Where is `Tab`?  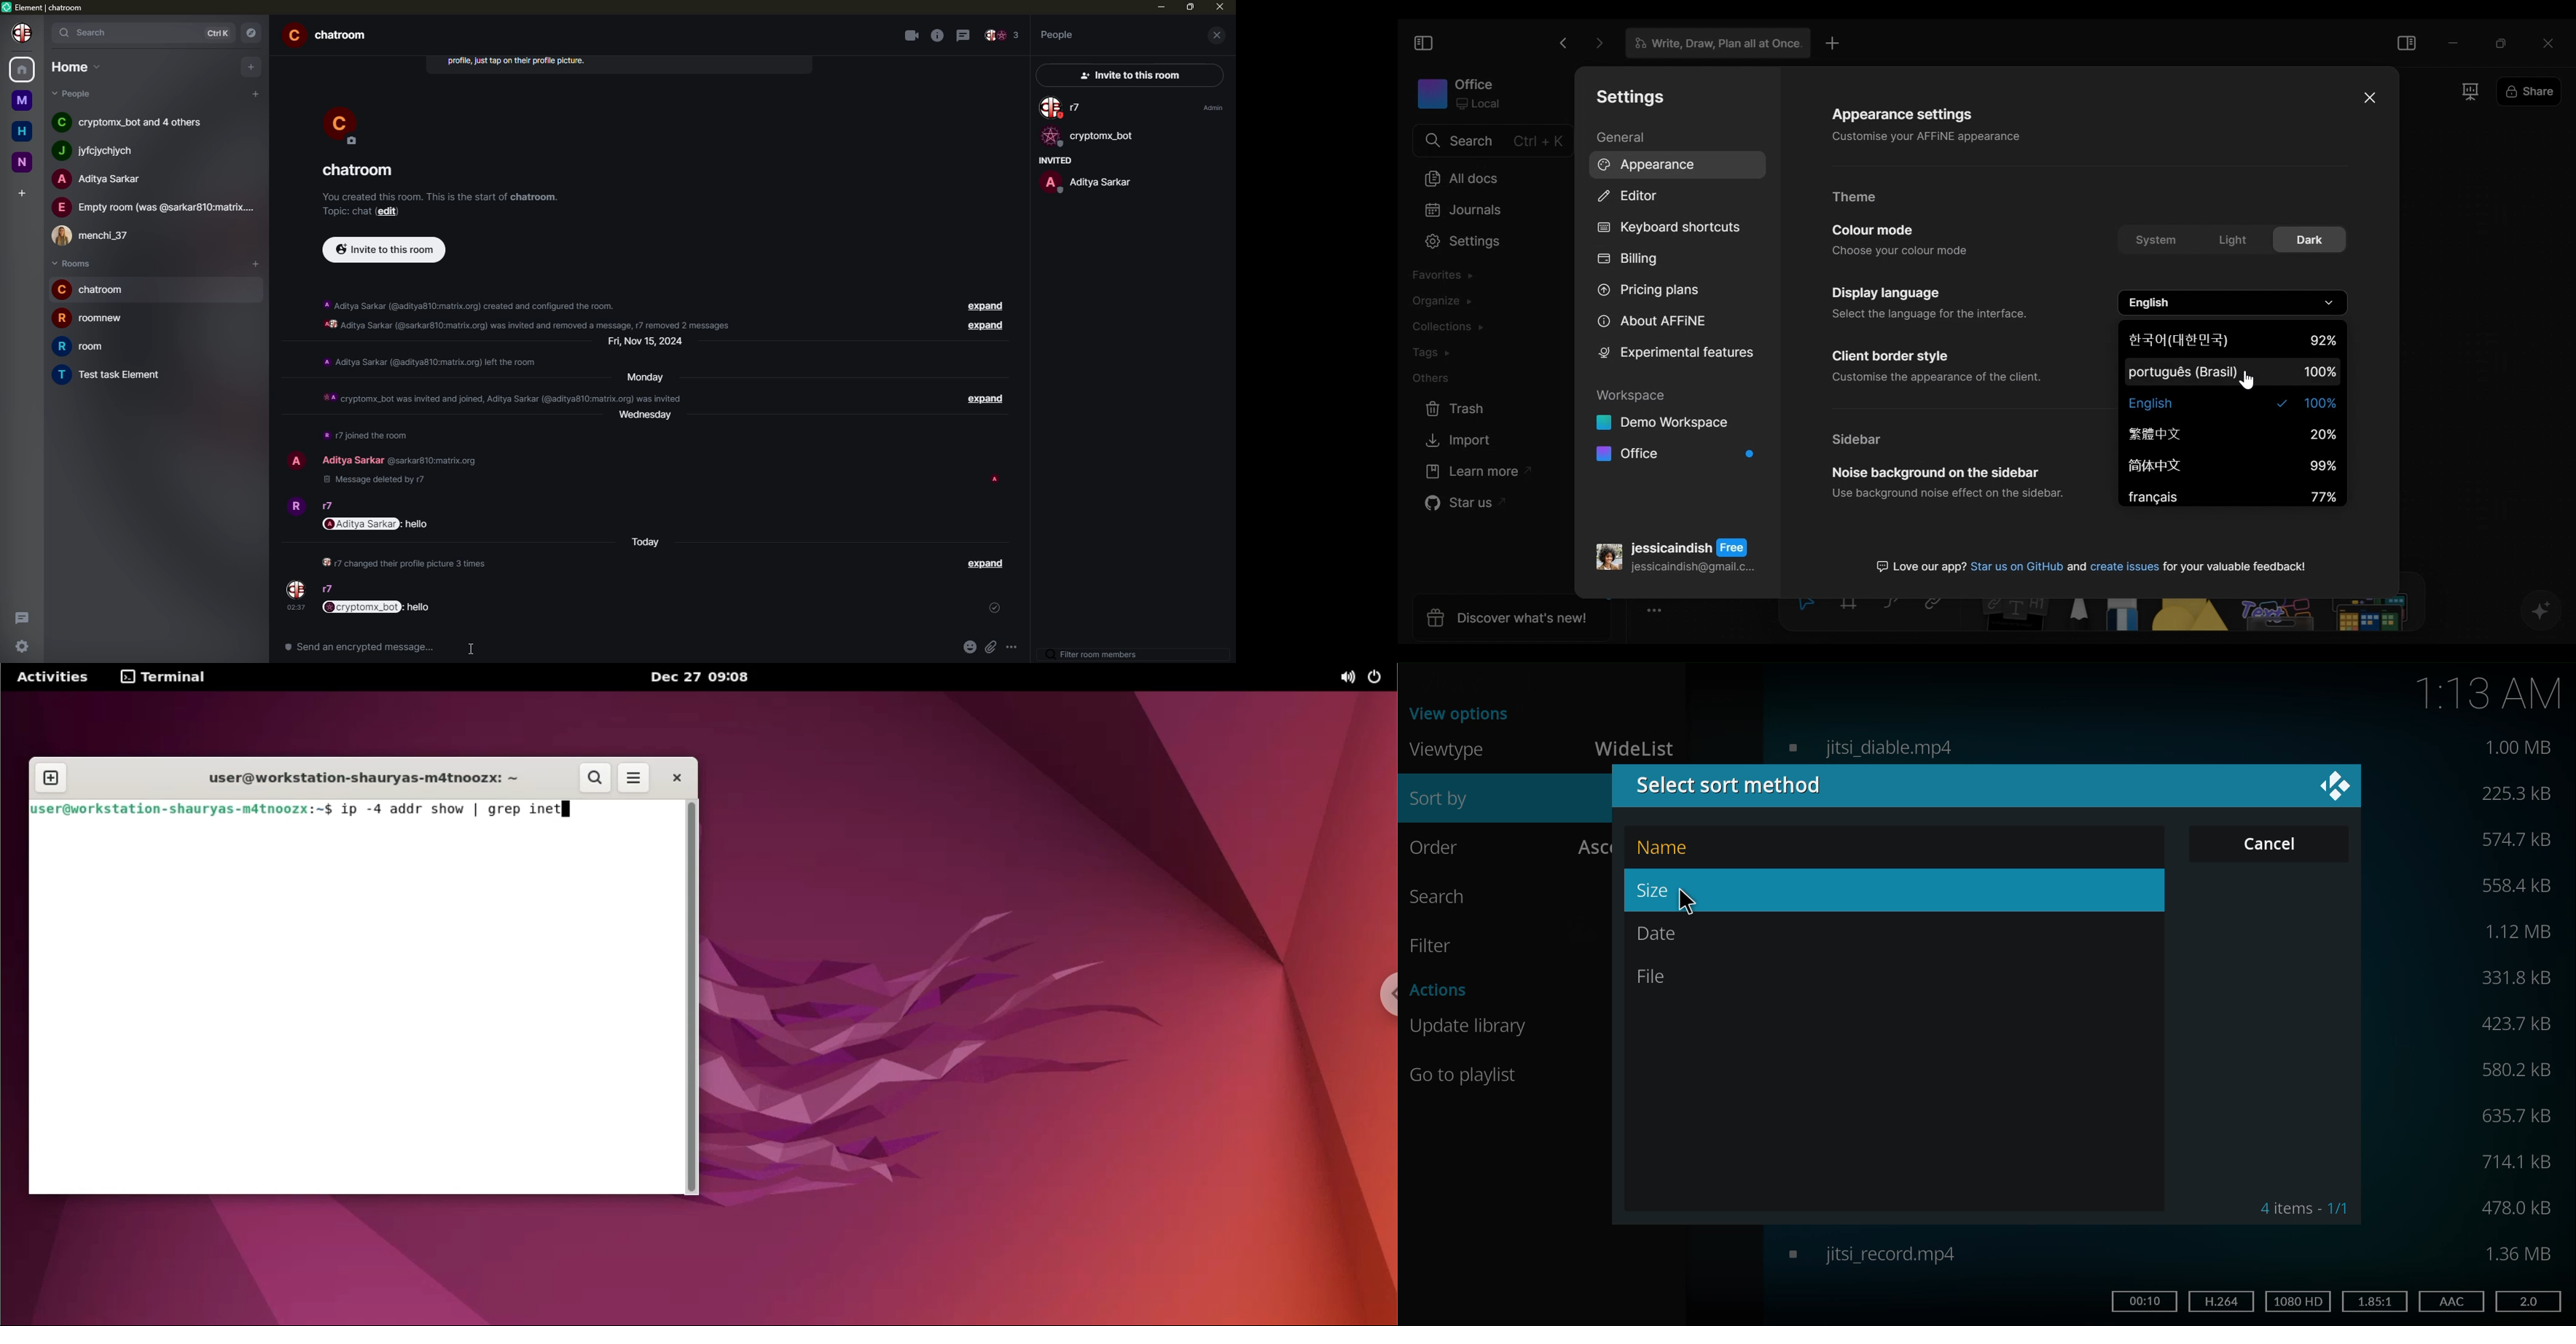
Tab is located at coordinates (1713, 44).